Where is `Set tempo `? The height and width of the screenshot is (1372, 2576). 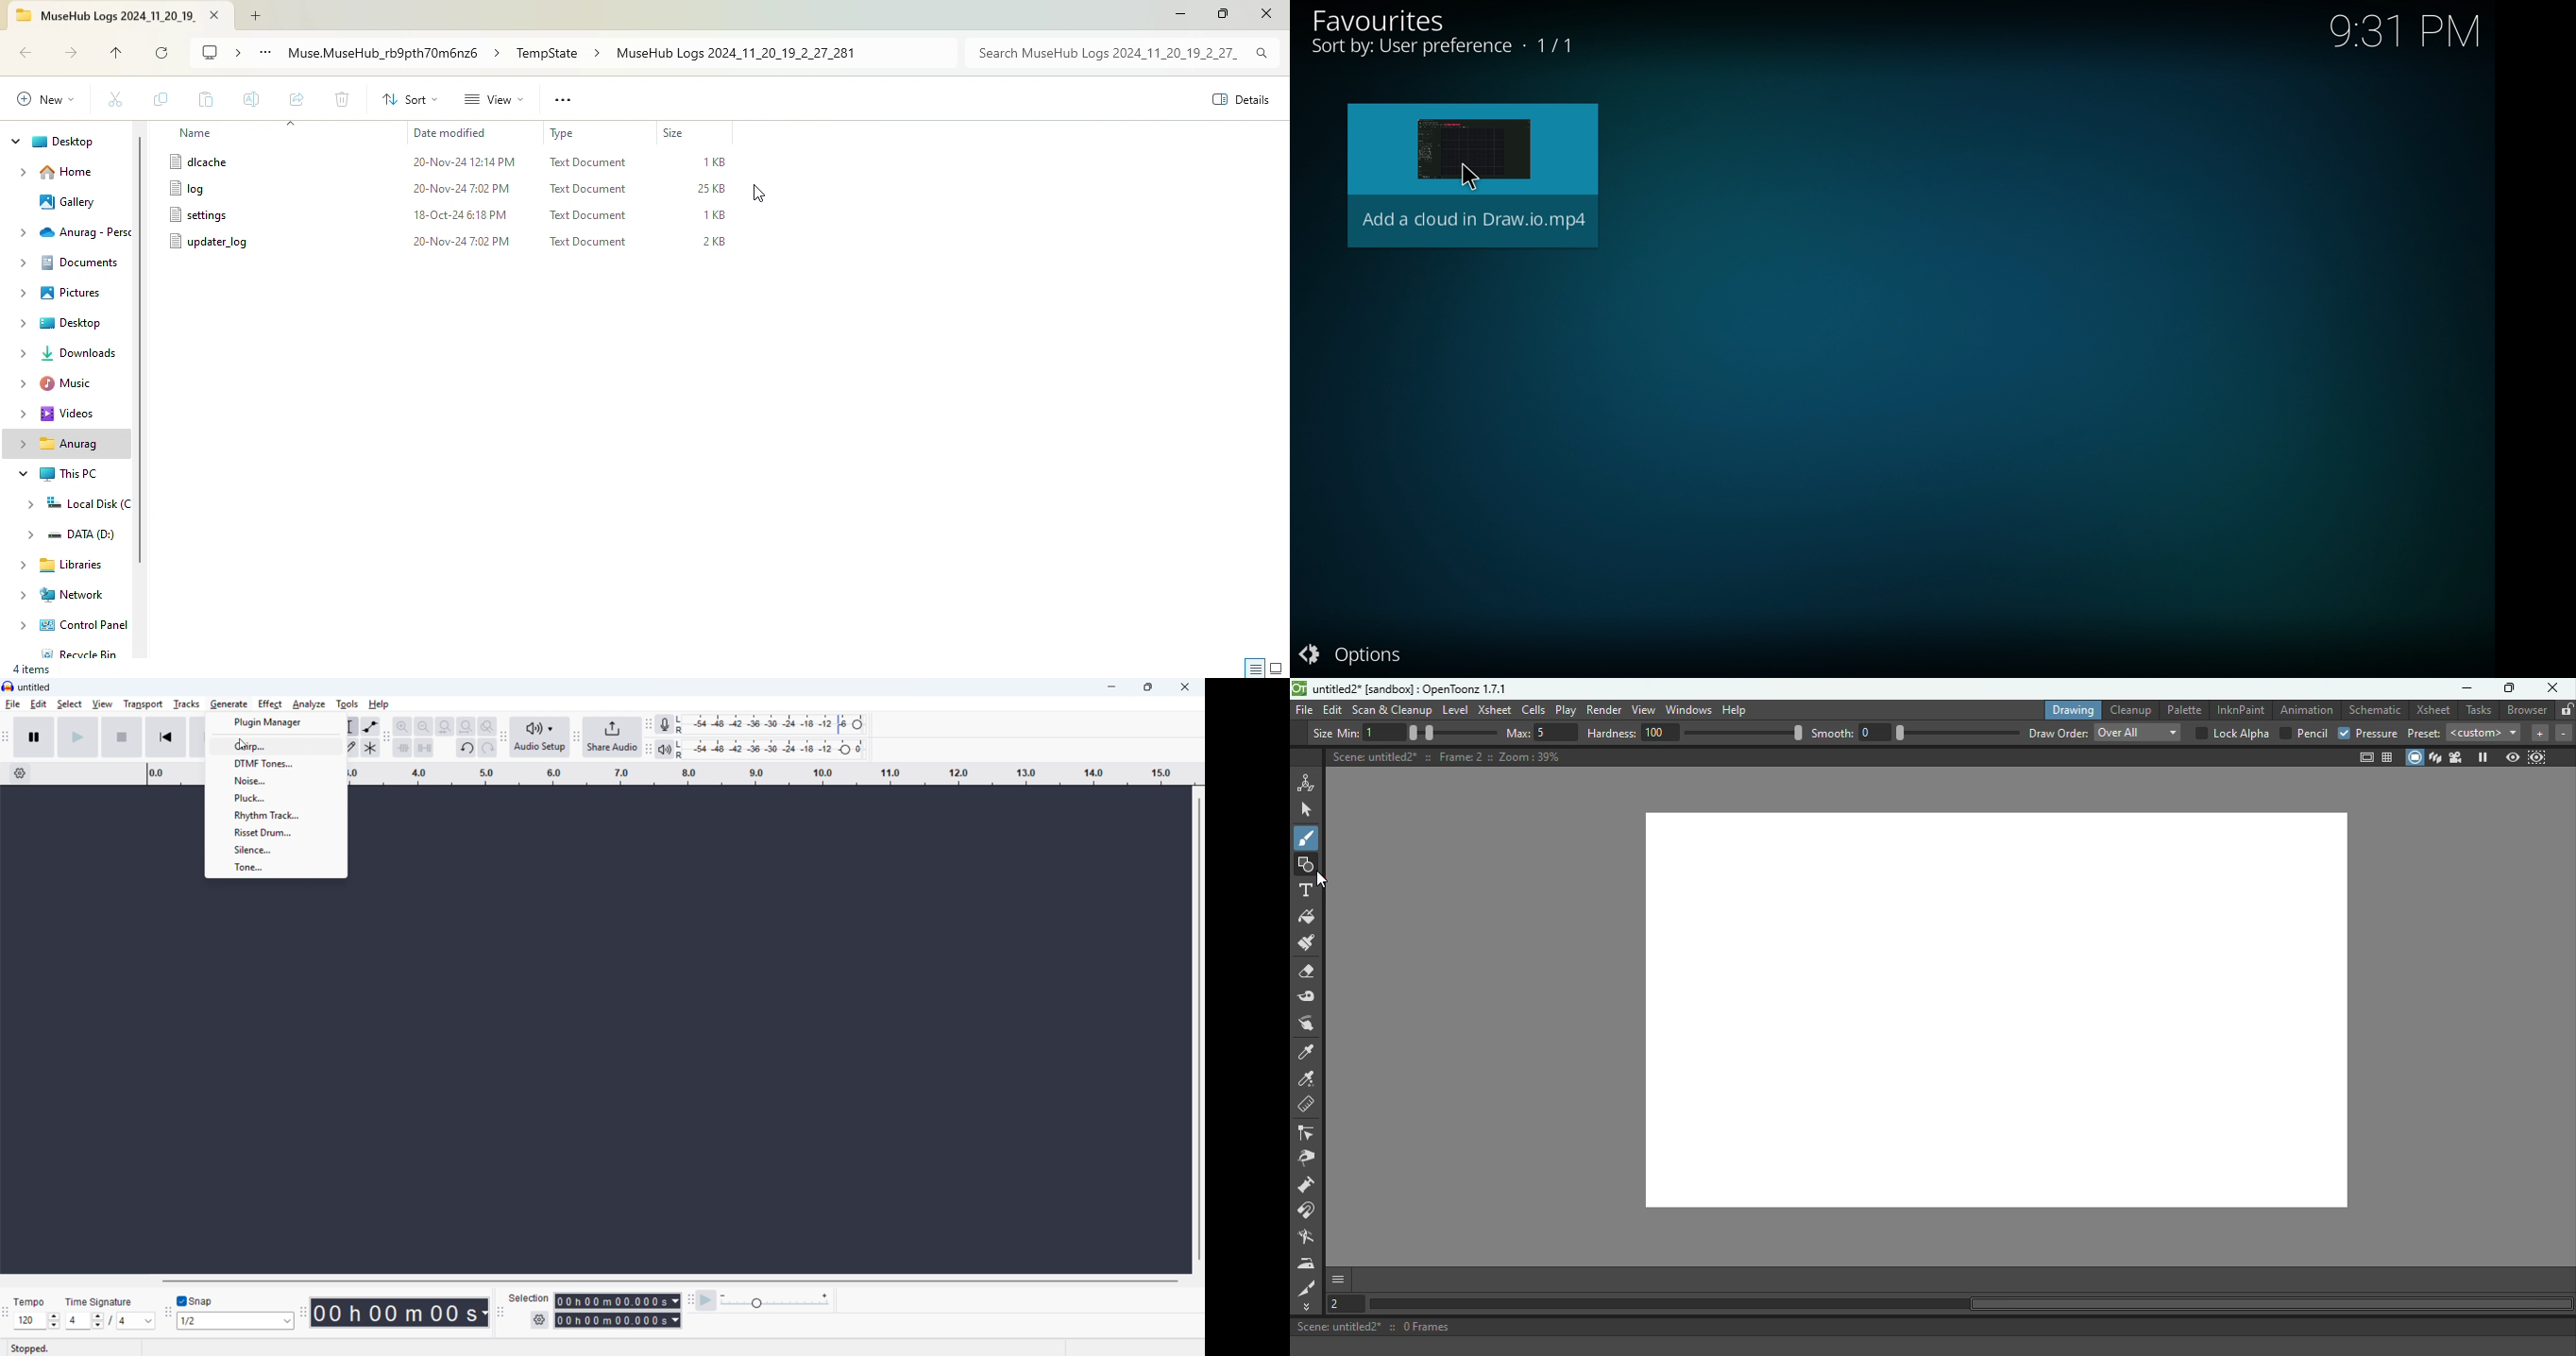
Set tempo  is located at coordinates (36, 1321).